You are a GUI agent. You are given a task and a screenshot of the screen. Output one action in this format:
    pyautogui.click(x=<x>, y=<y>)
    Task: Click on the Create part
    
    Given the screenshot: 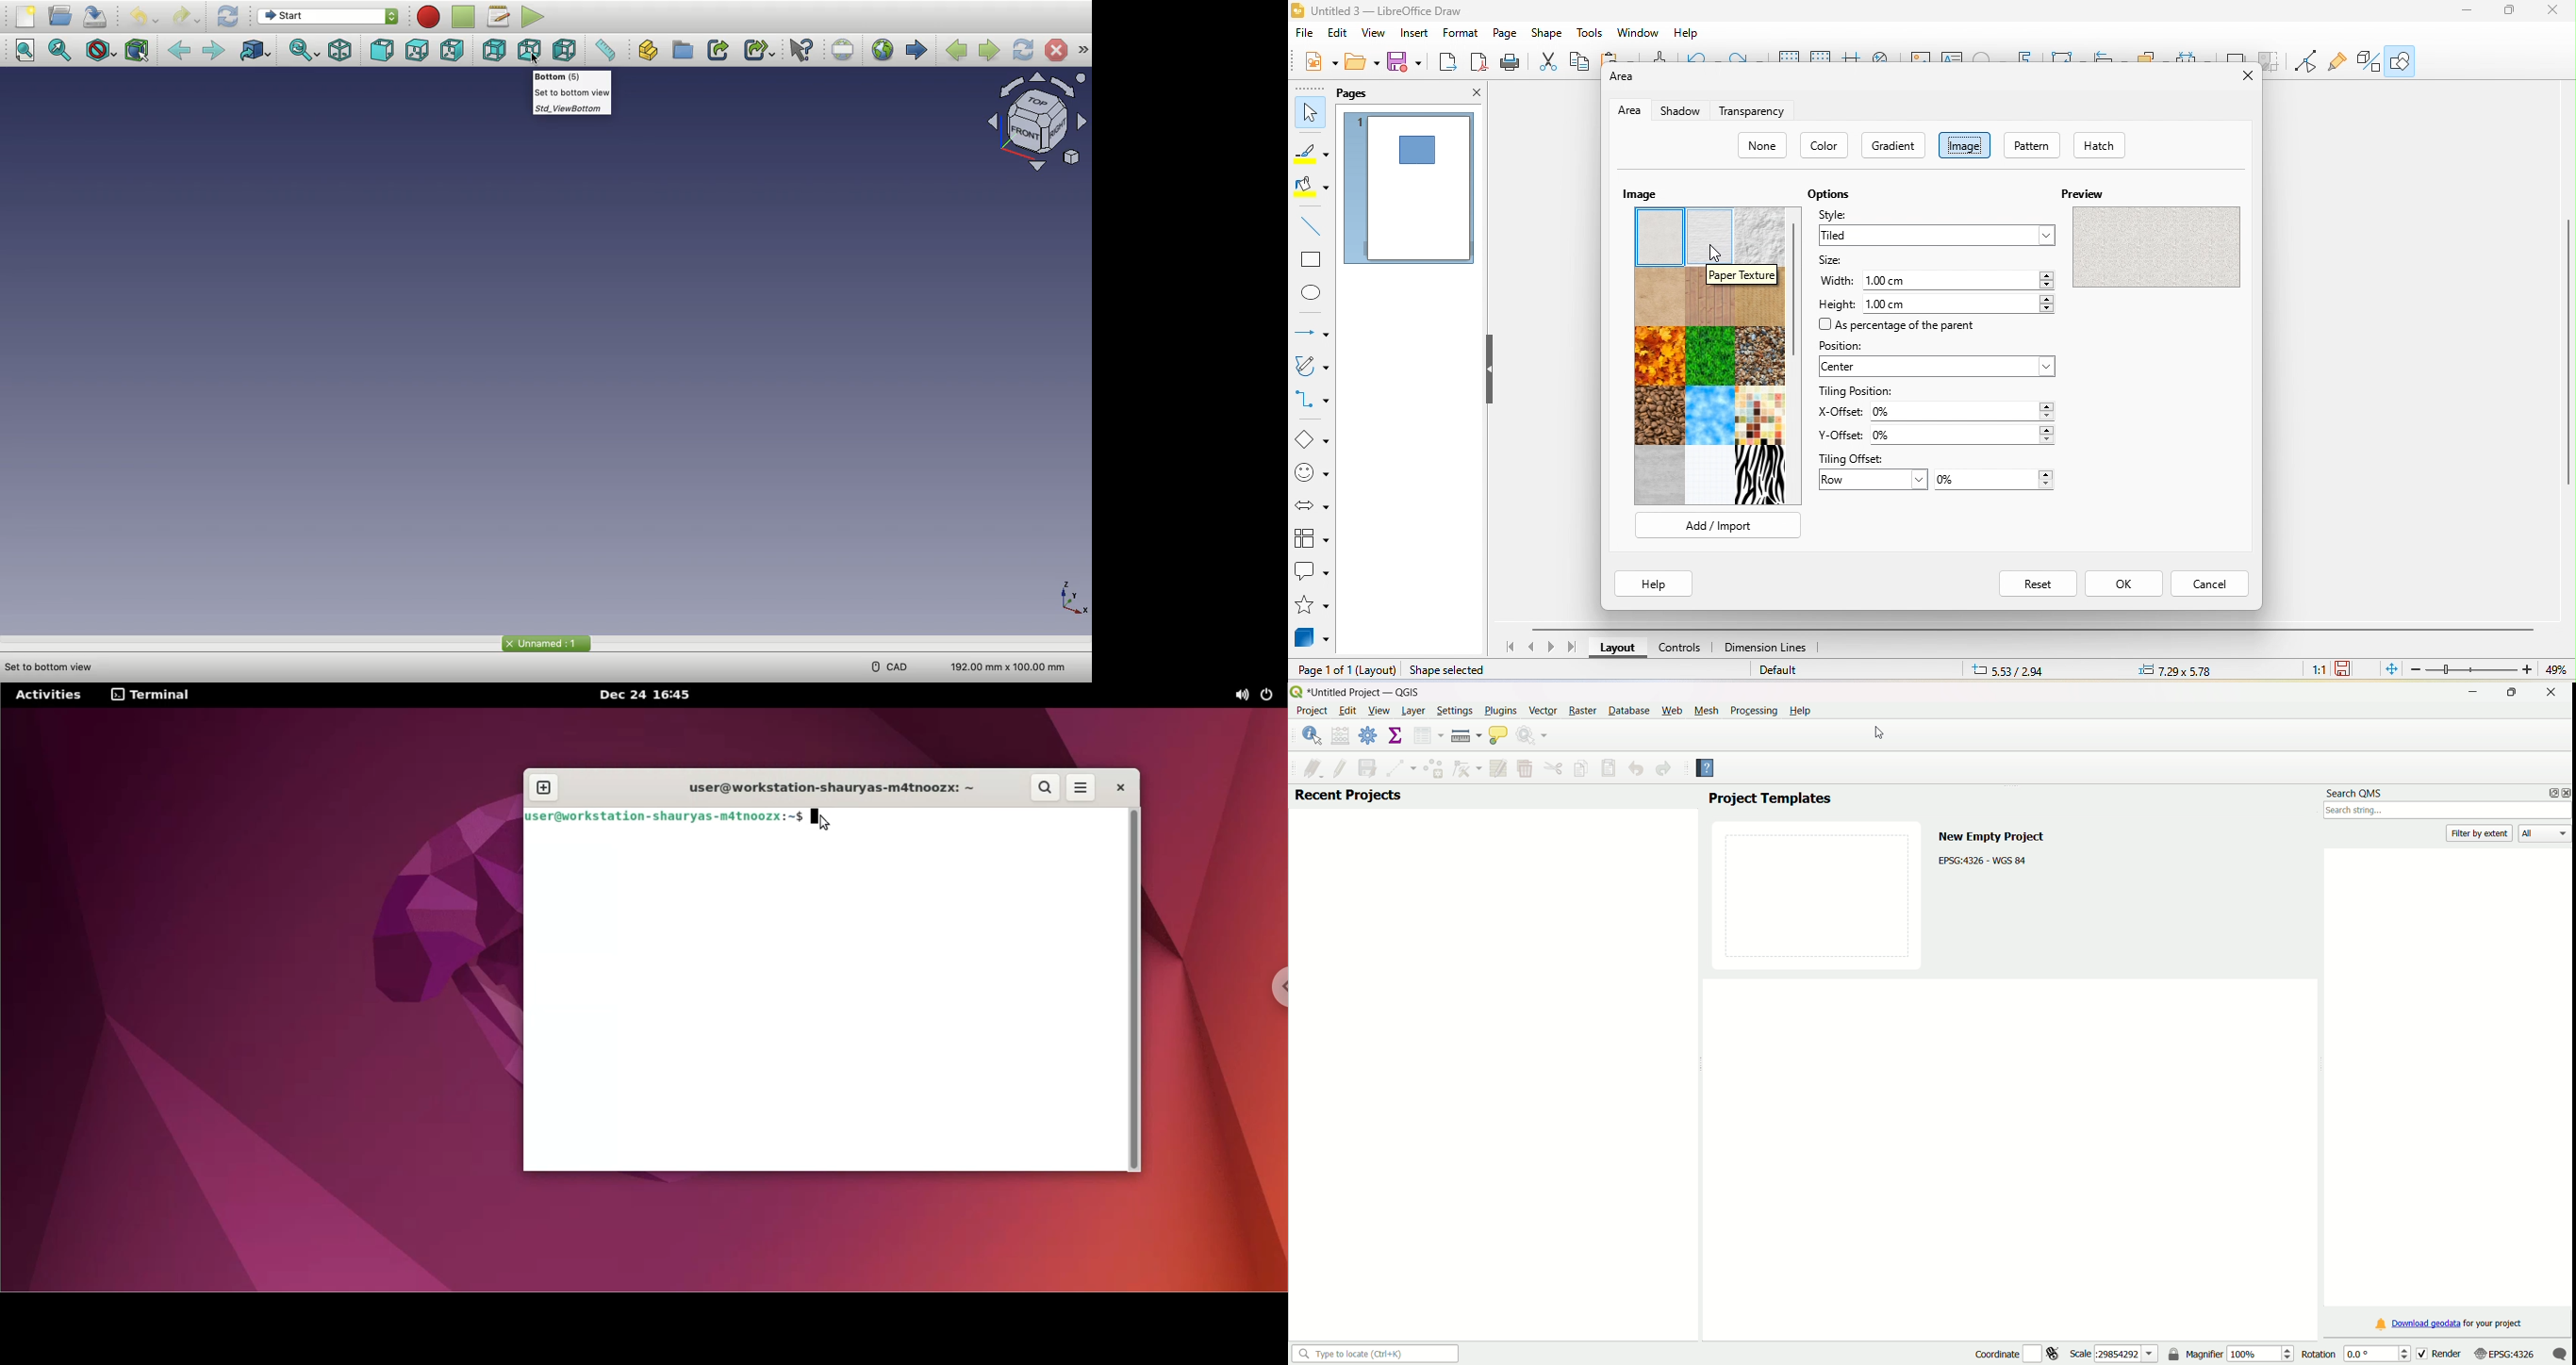 What is the action you would take?
    pyautogui.click(x=651, y=52)
    